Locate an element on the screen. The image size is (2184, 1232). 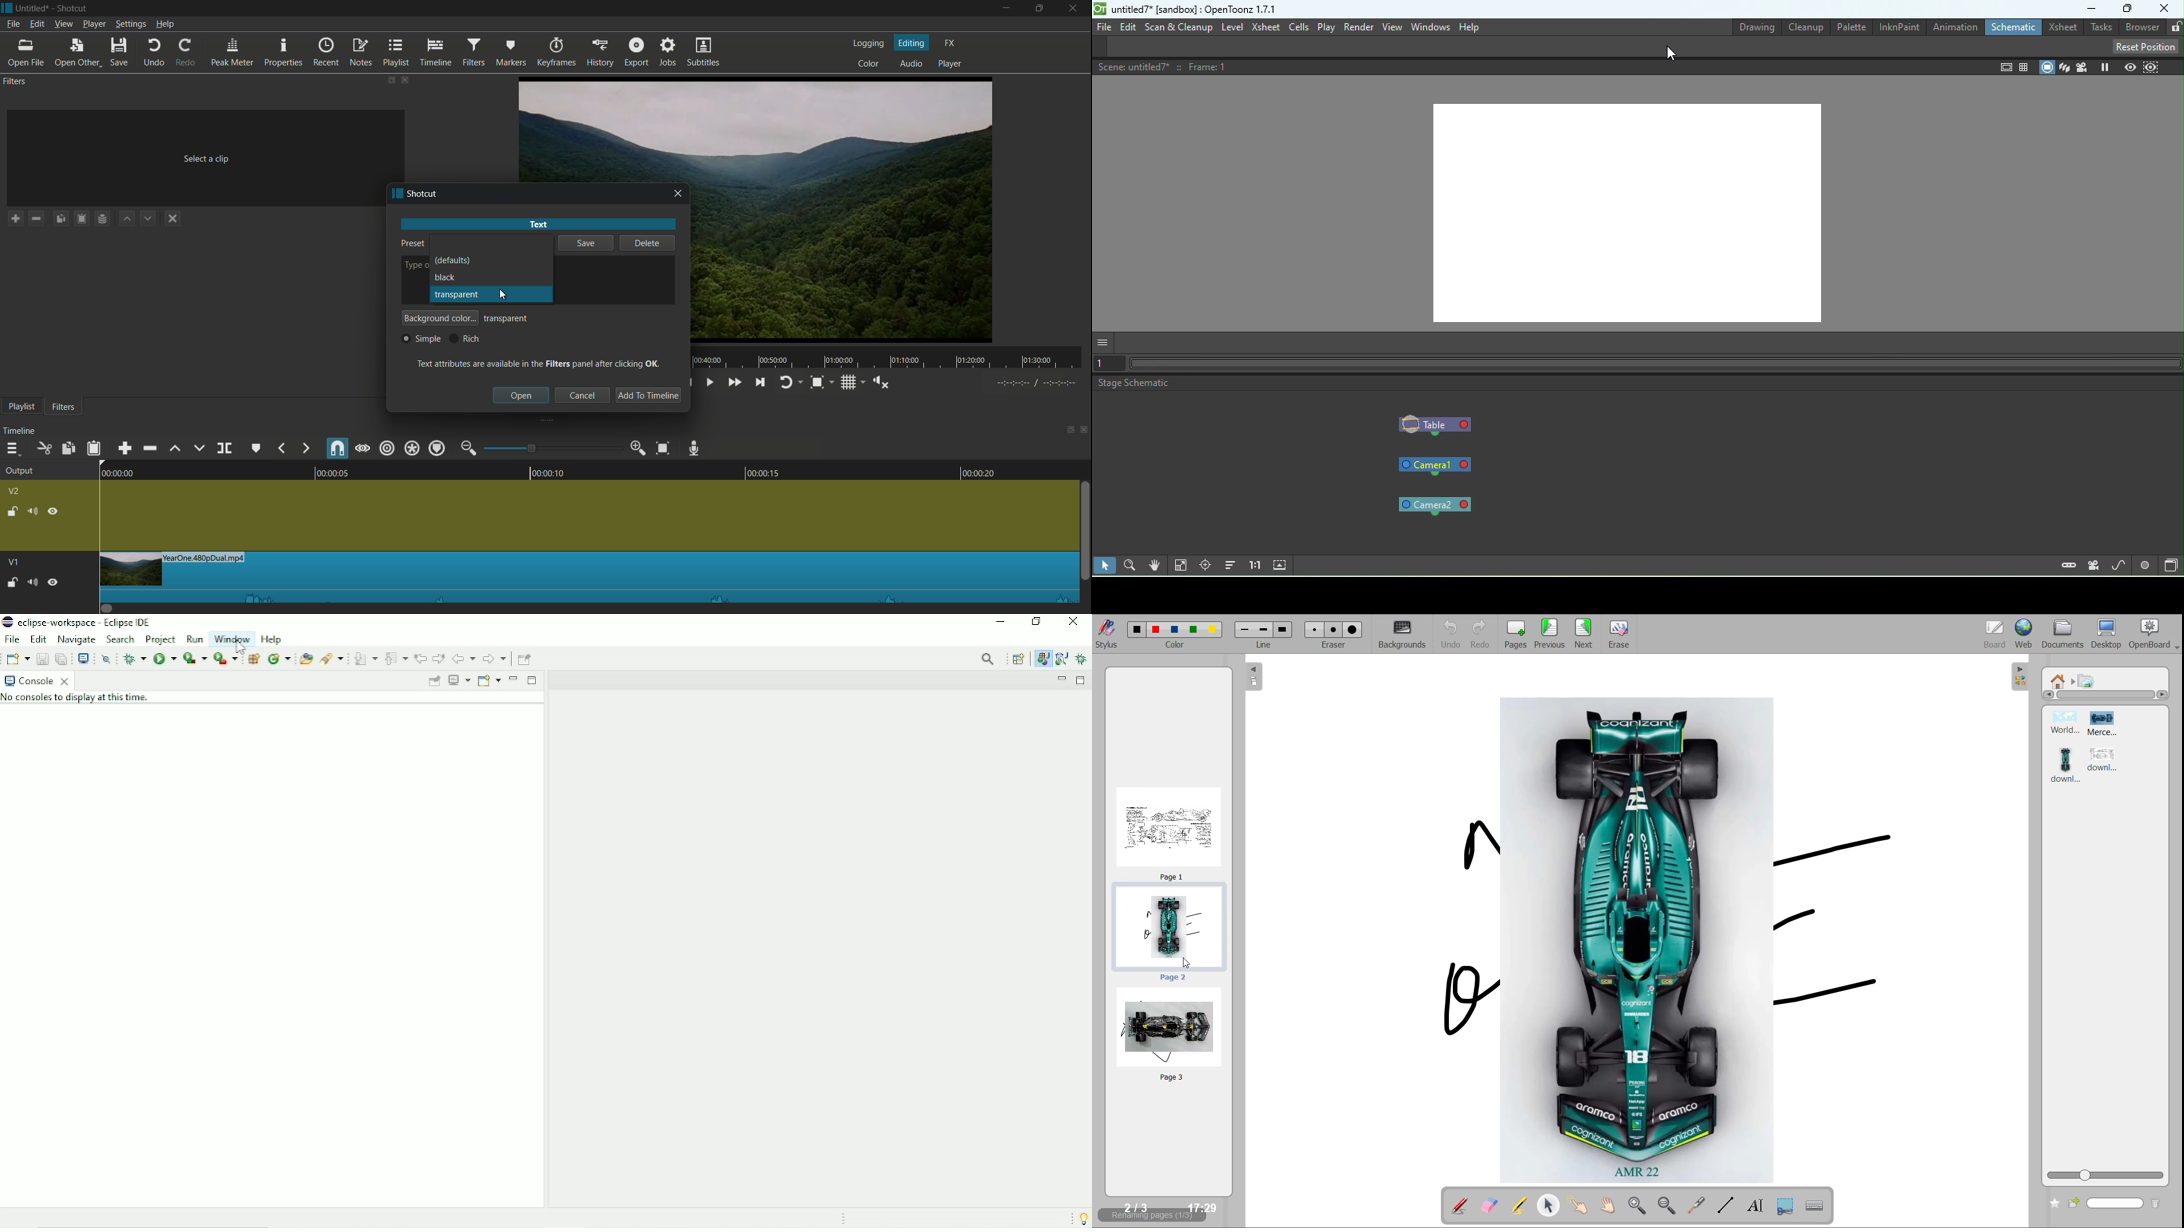
quickly play forward is located at coordinates (733, 381).